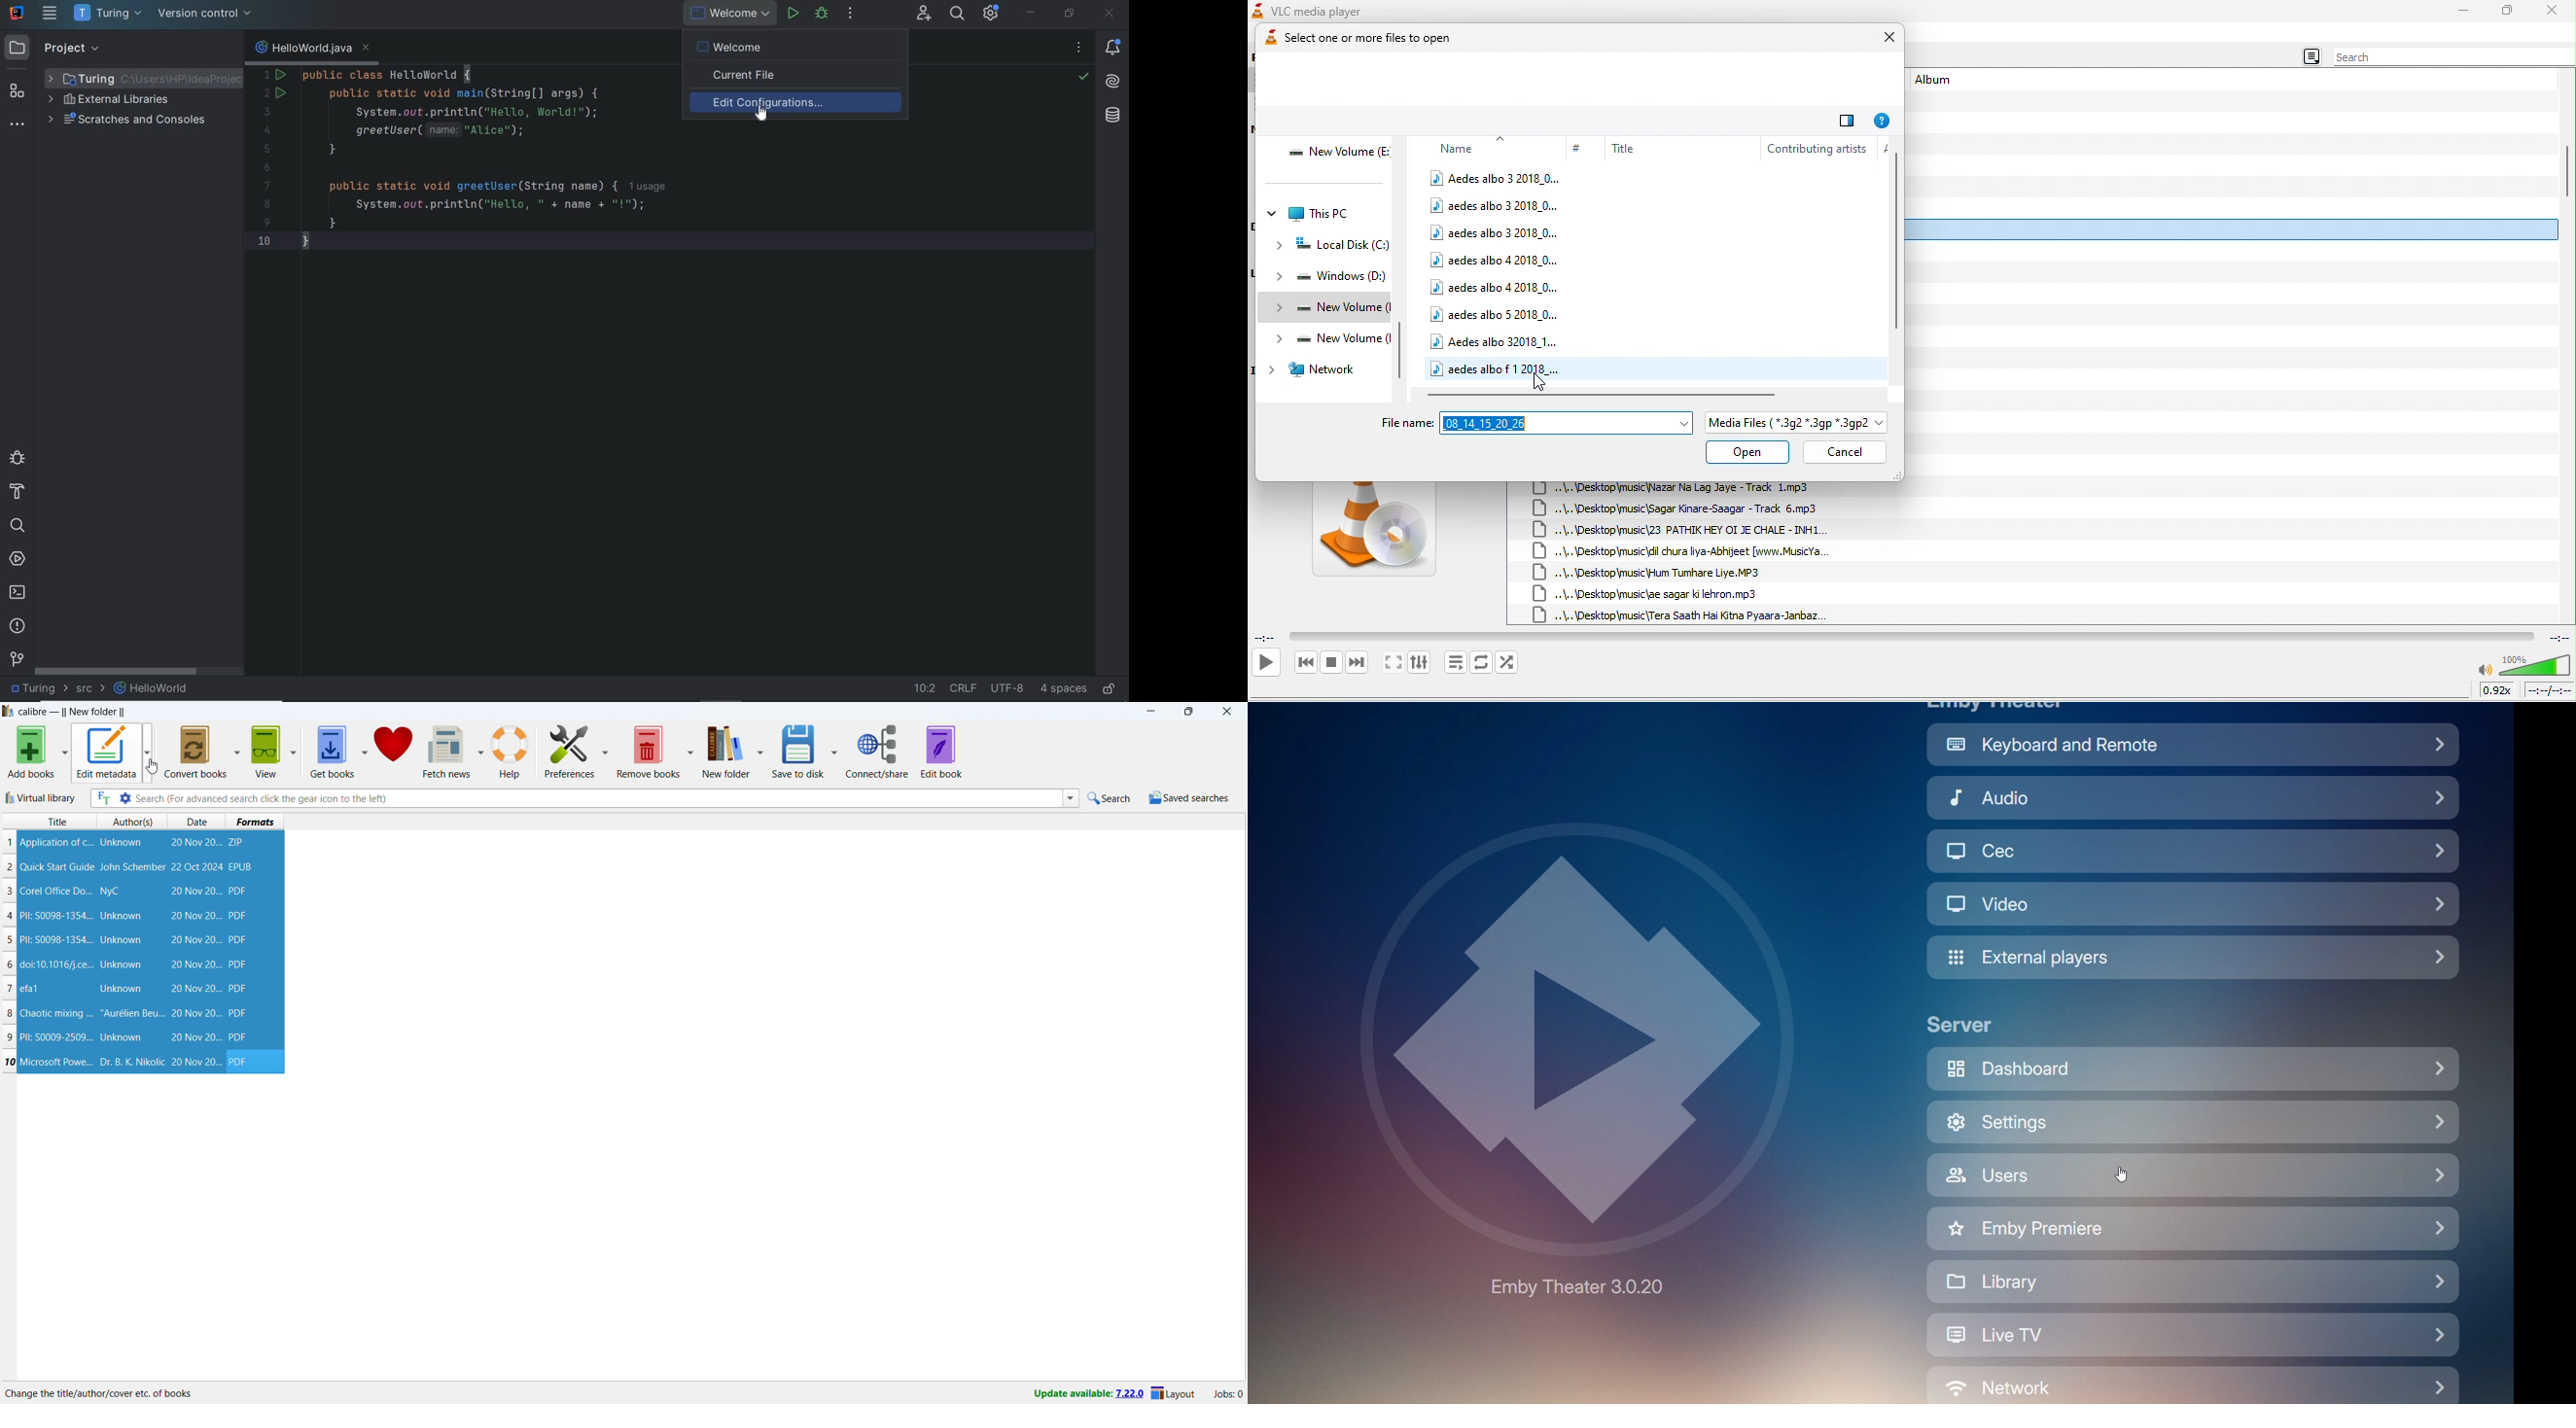  I want to click on 08 14.15 20 26 , so click(1567, 422).